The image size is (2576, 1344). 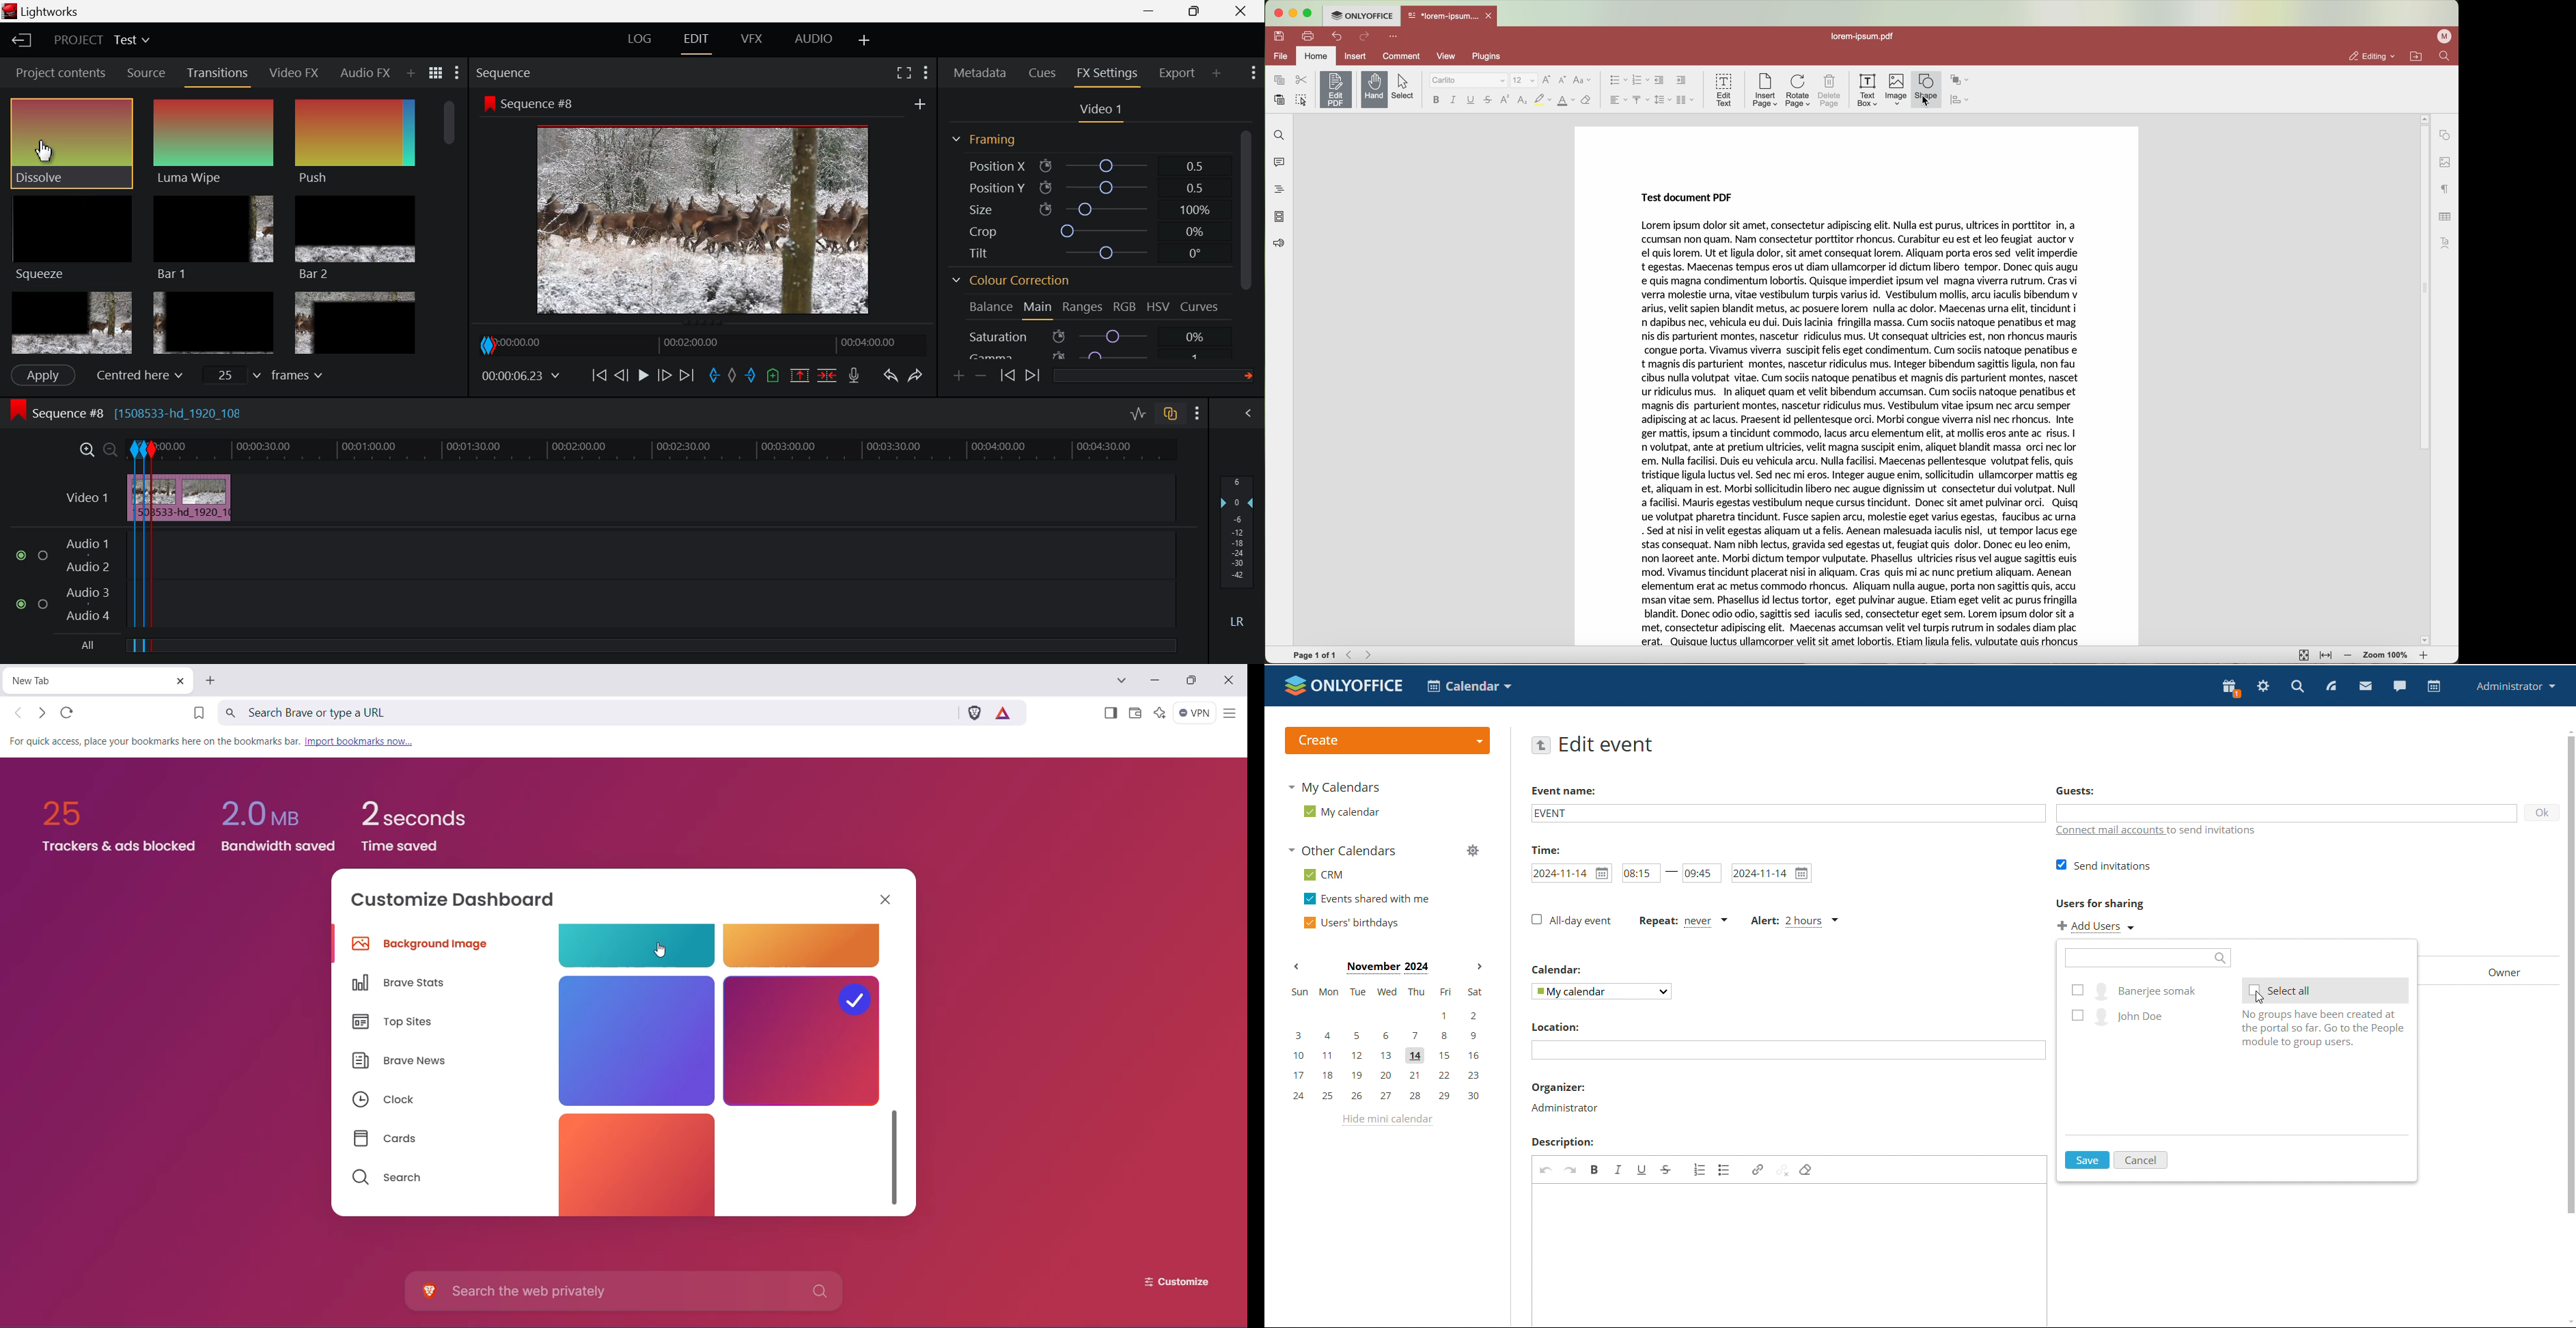 I want to click on copy, so click(x=1277, y=79).